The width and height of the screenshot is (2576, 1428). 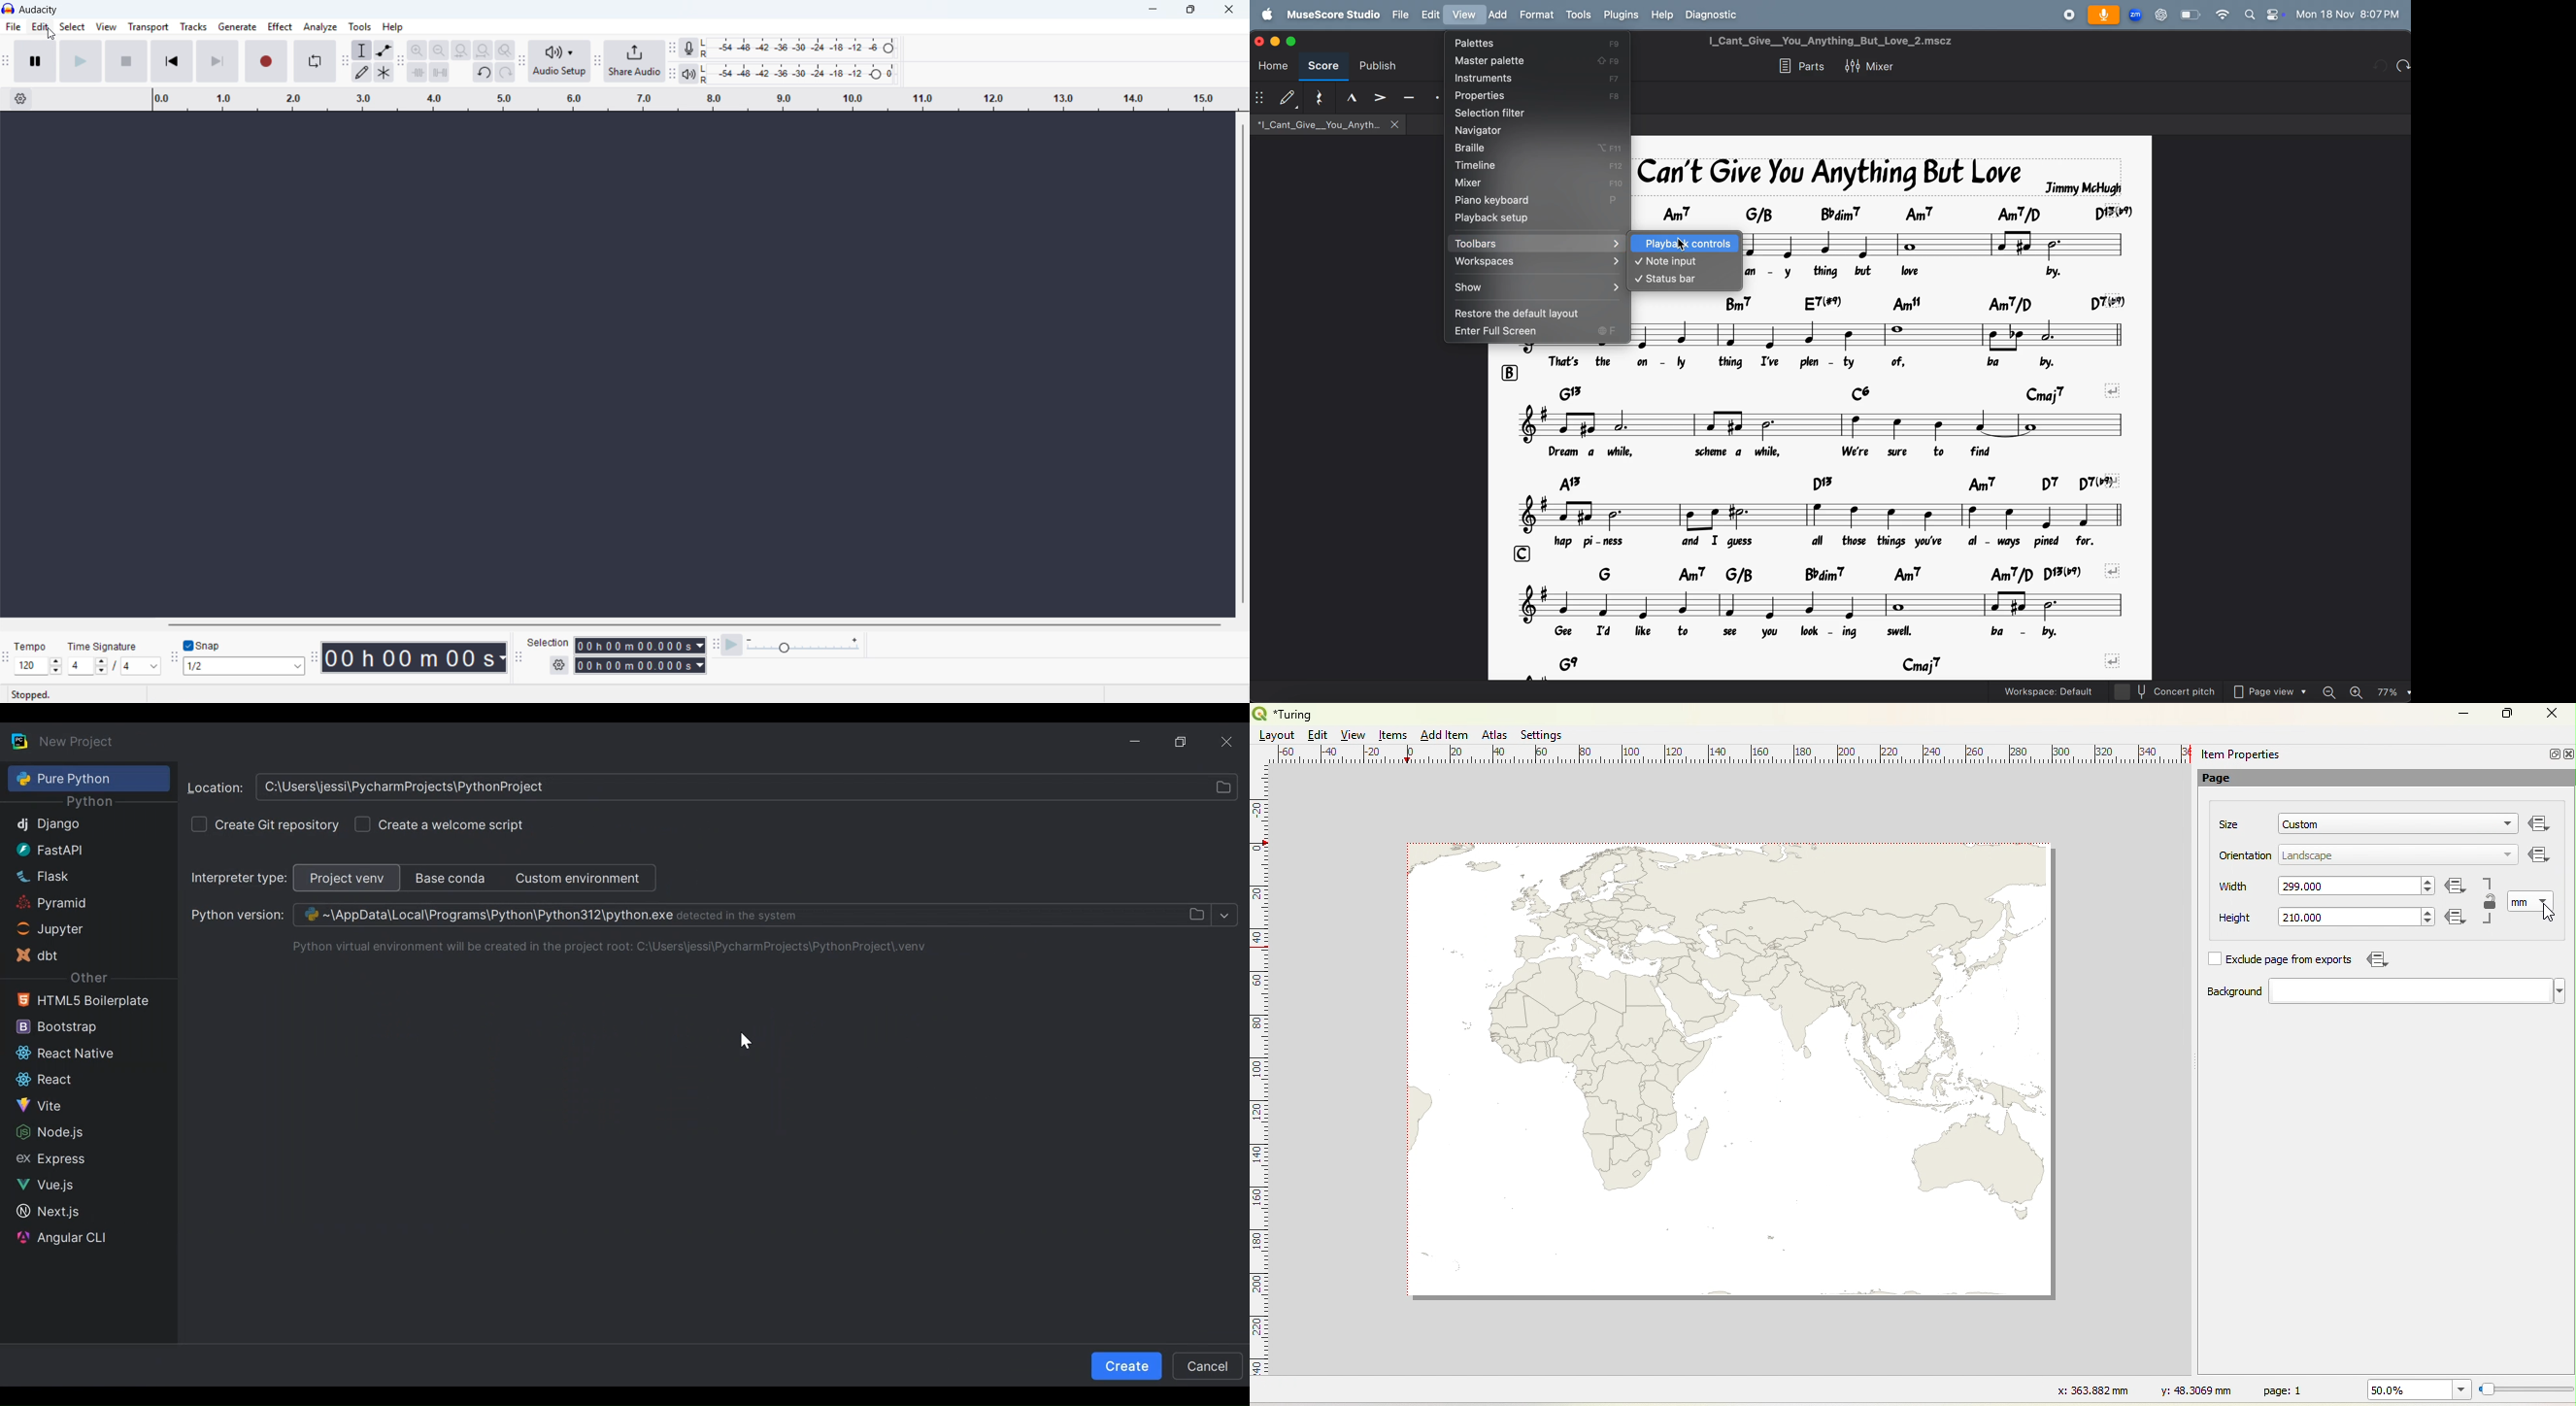 I want to click on dropdown, so click(x=2503, y=825).